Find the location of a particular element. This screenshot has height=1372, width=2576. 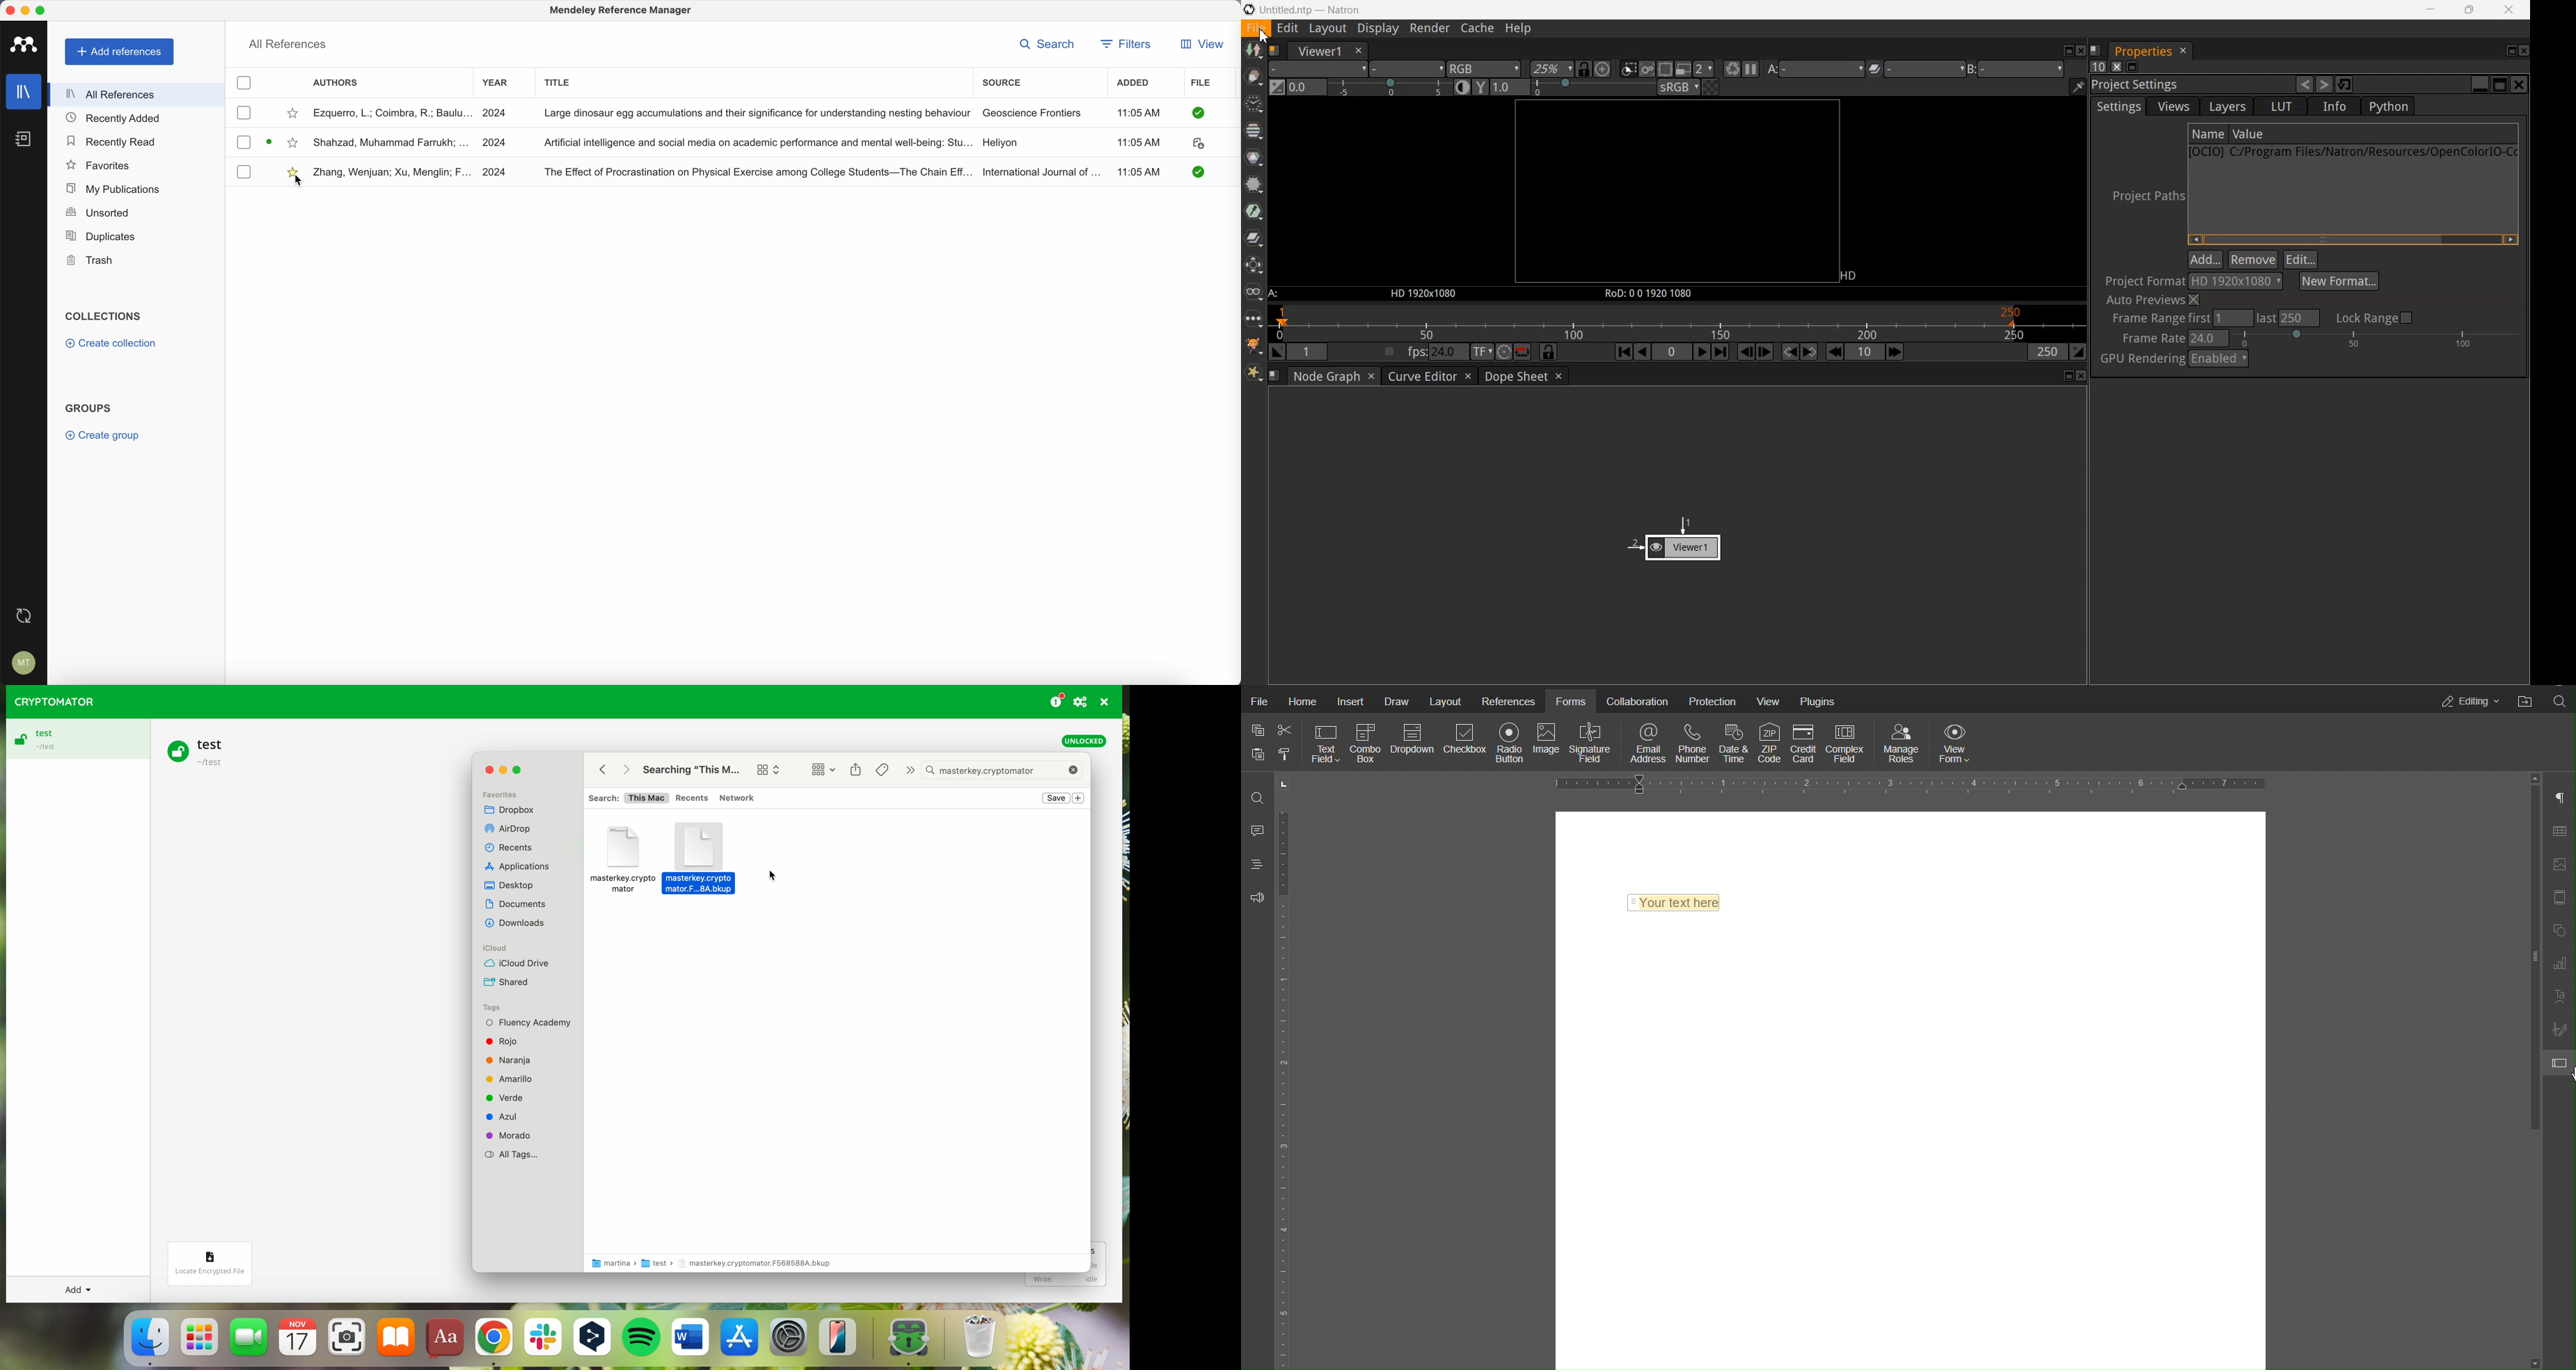

Zhang, Wenjuan; Xu, Menglin; F... is located at coordinates (393, 173).